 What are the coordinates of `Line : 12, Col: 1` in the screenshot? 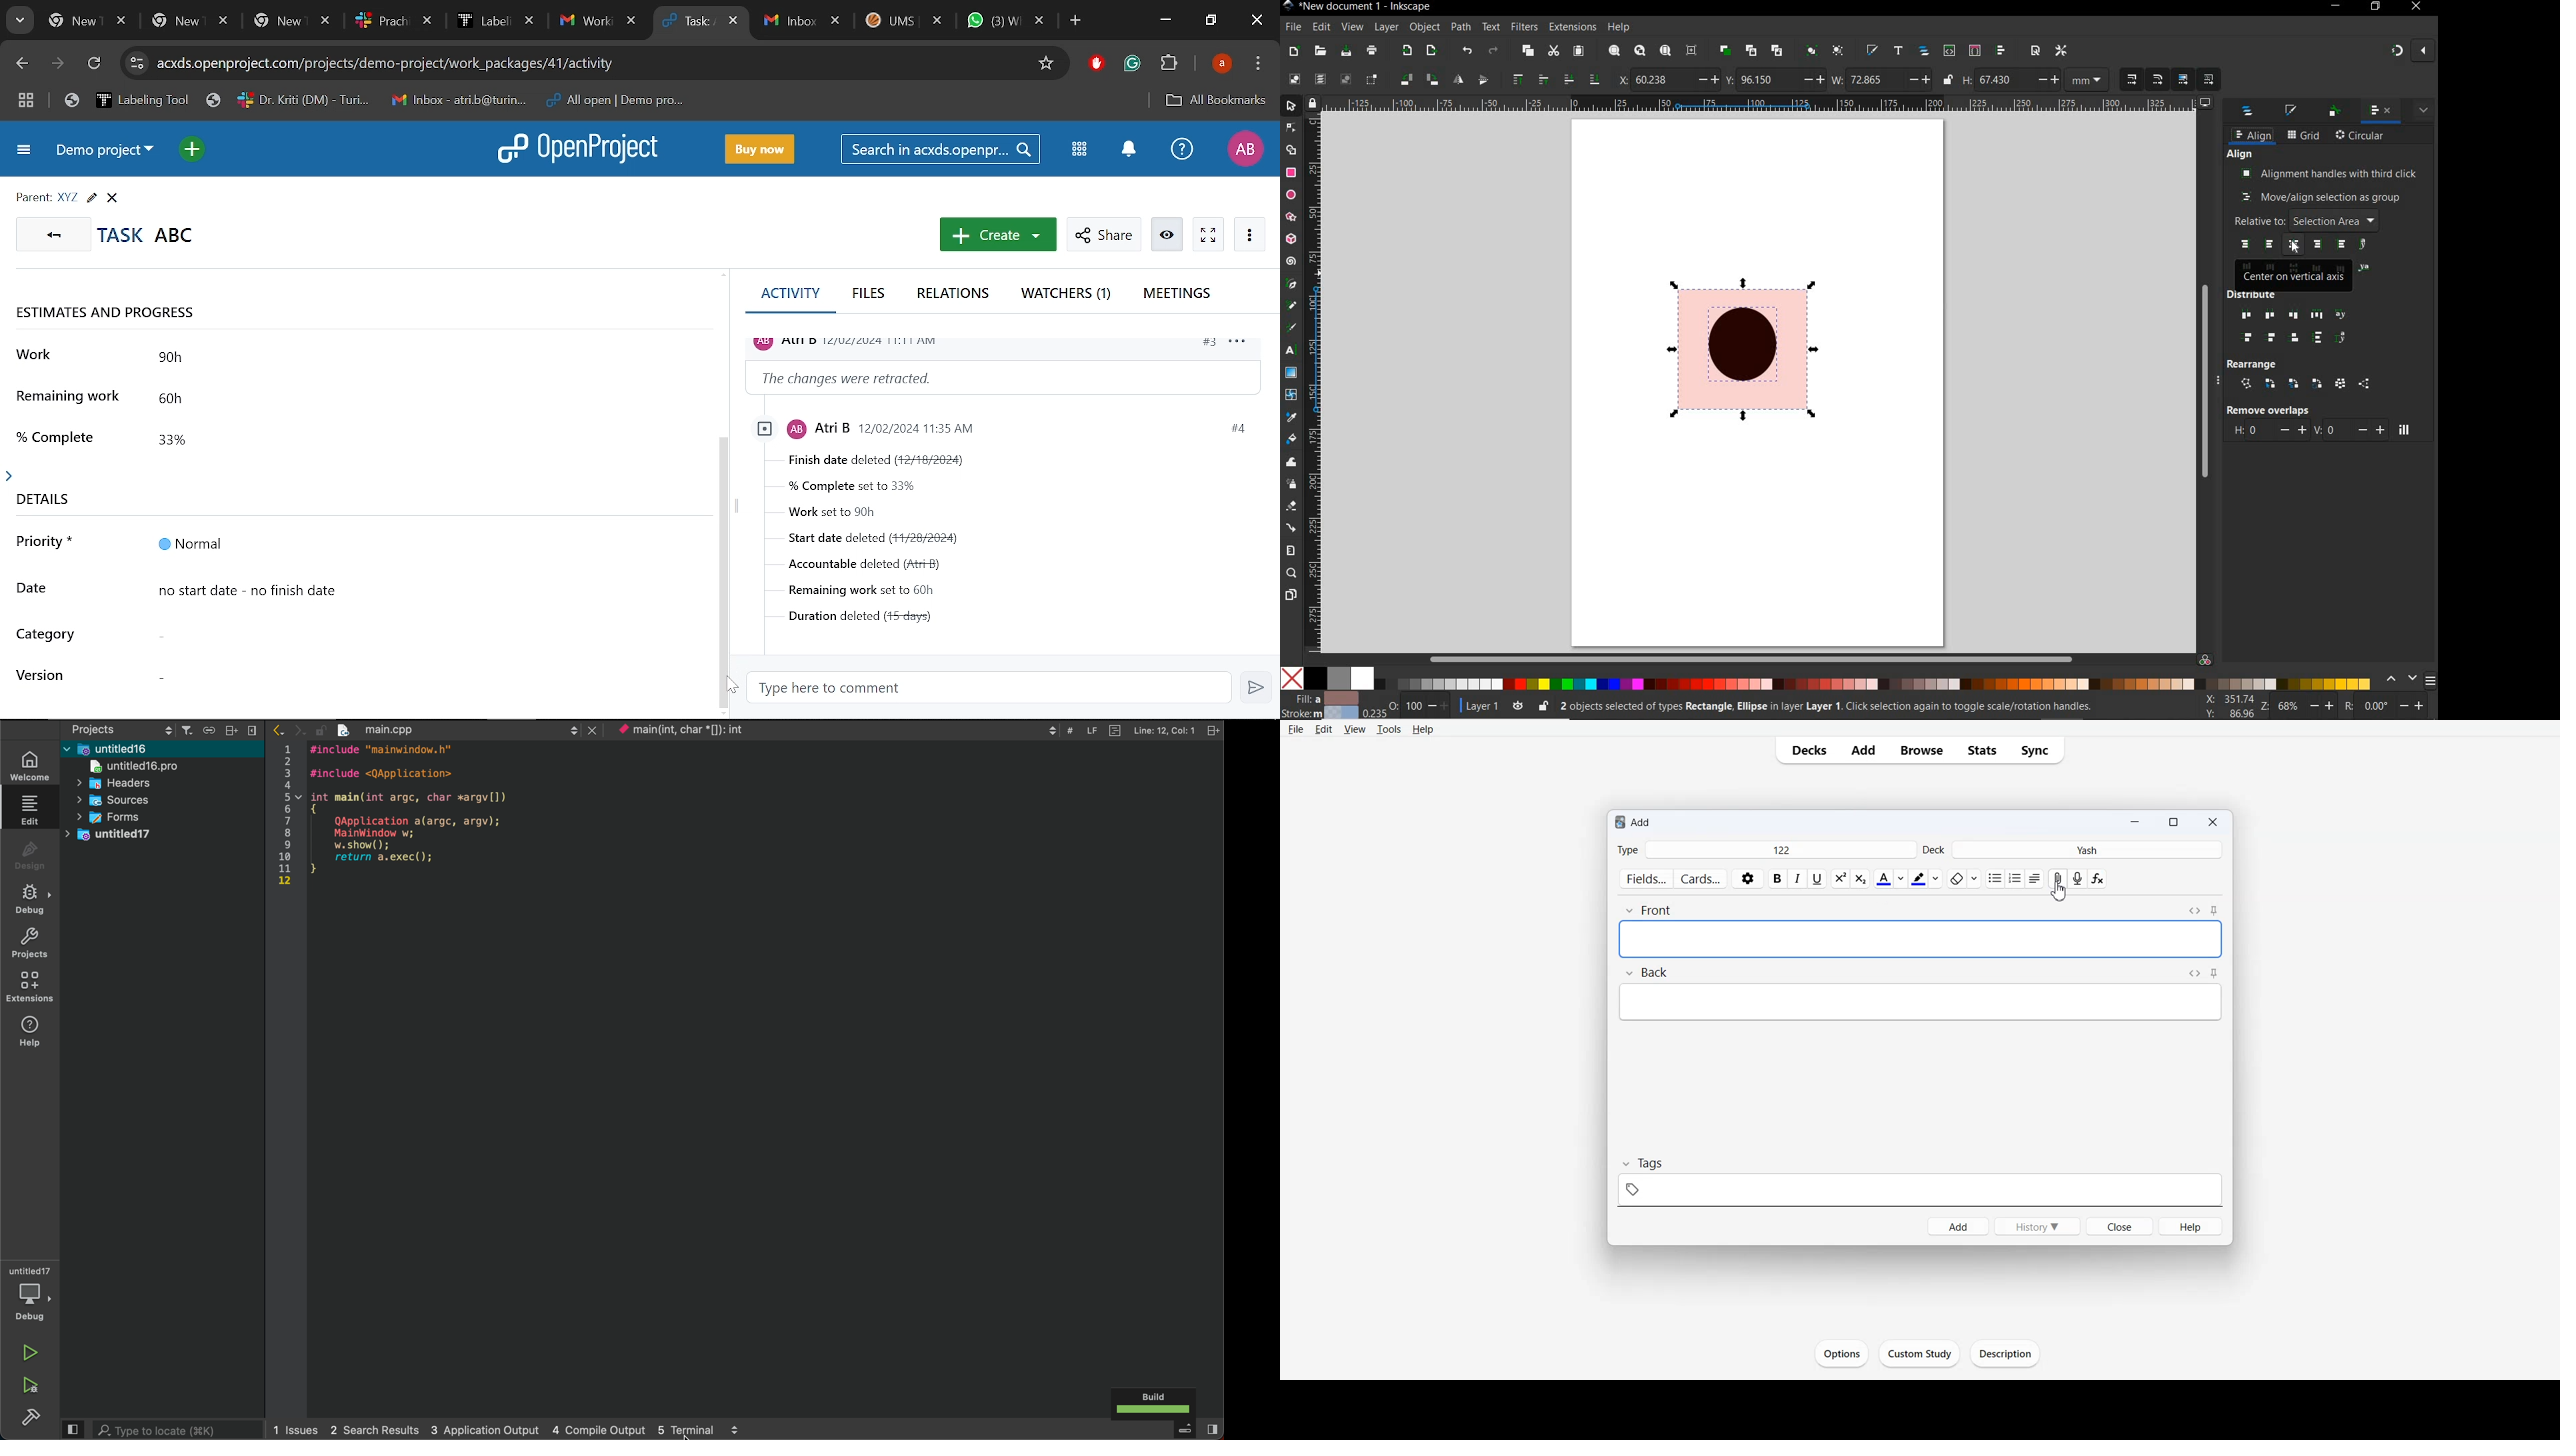 It's located at (1164, 730).